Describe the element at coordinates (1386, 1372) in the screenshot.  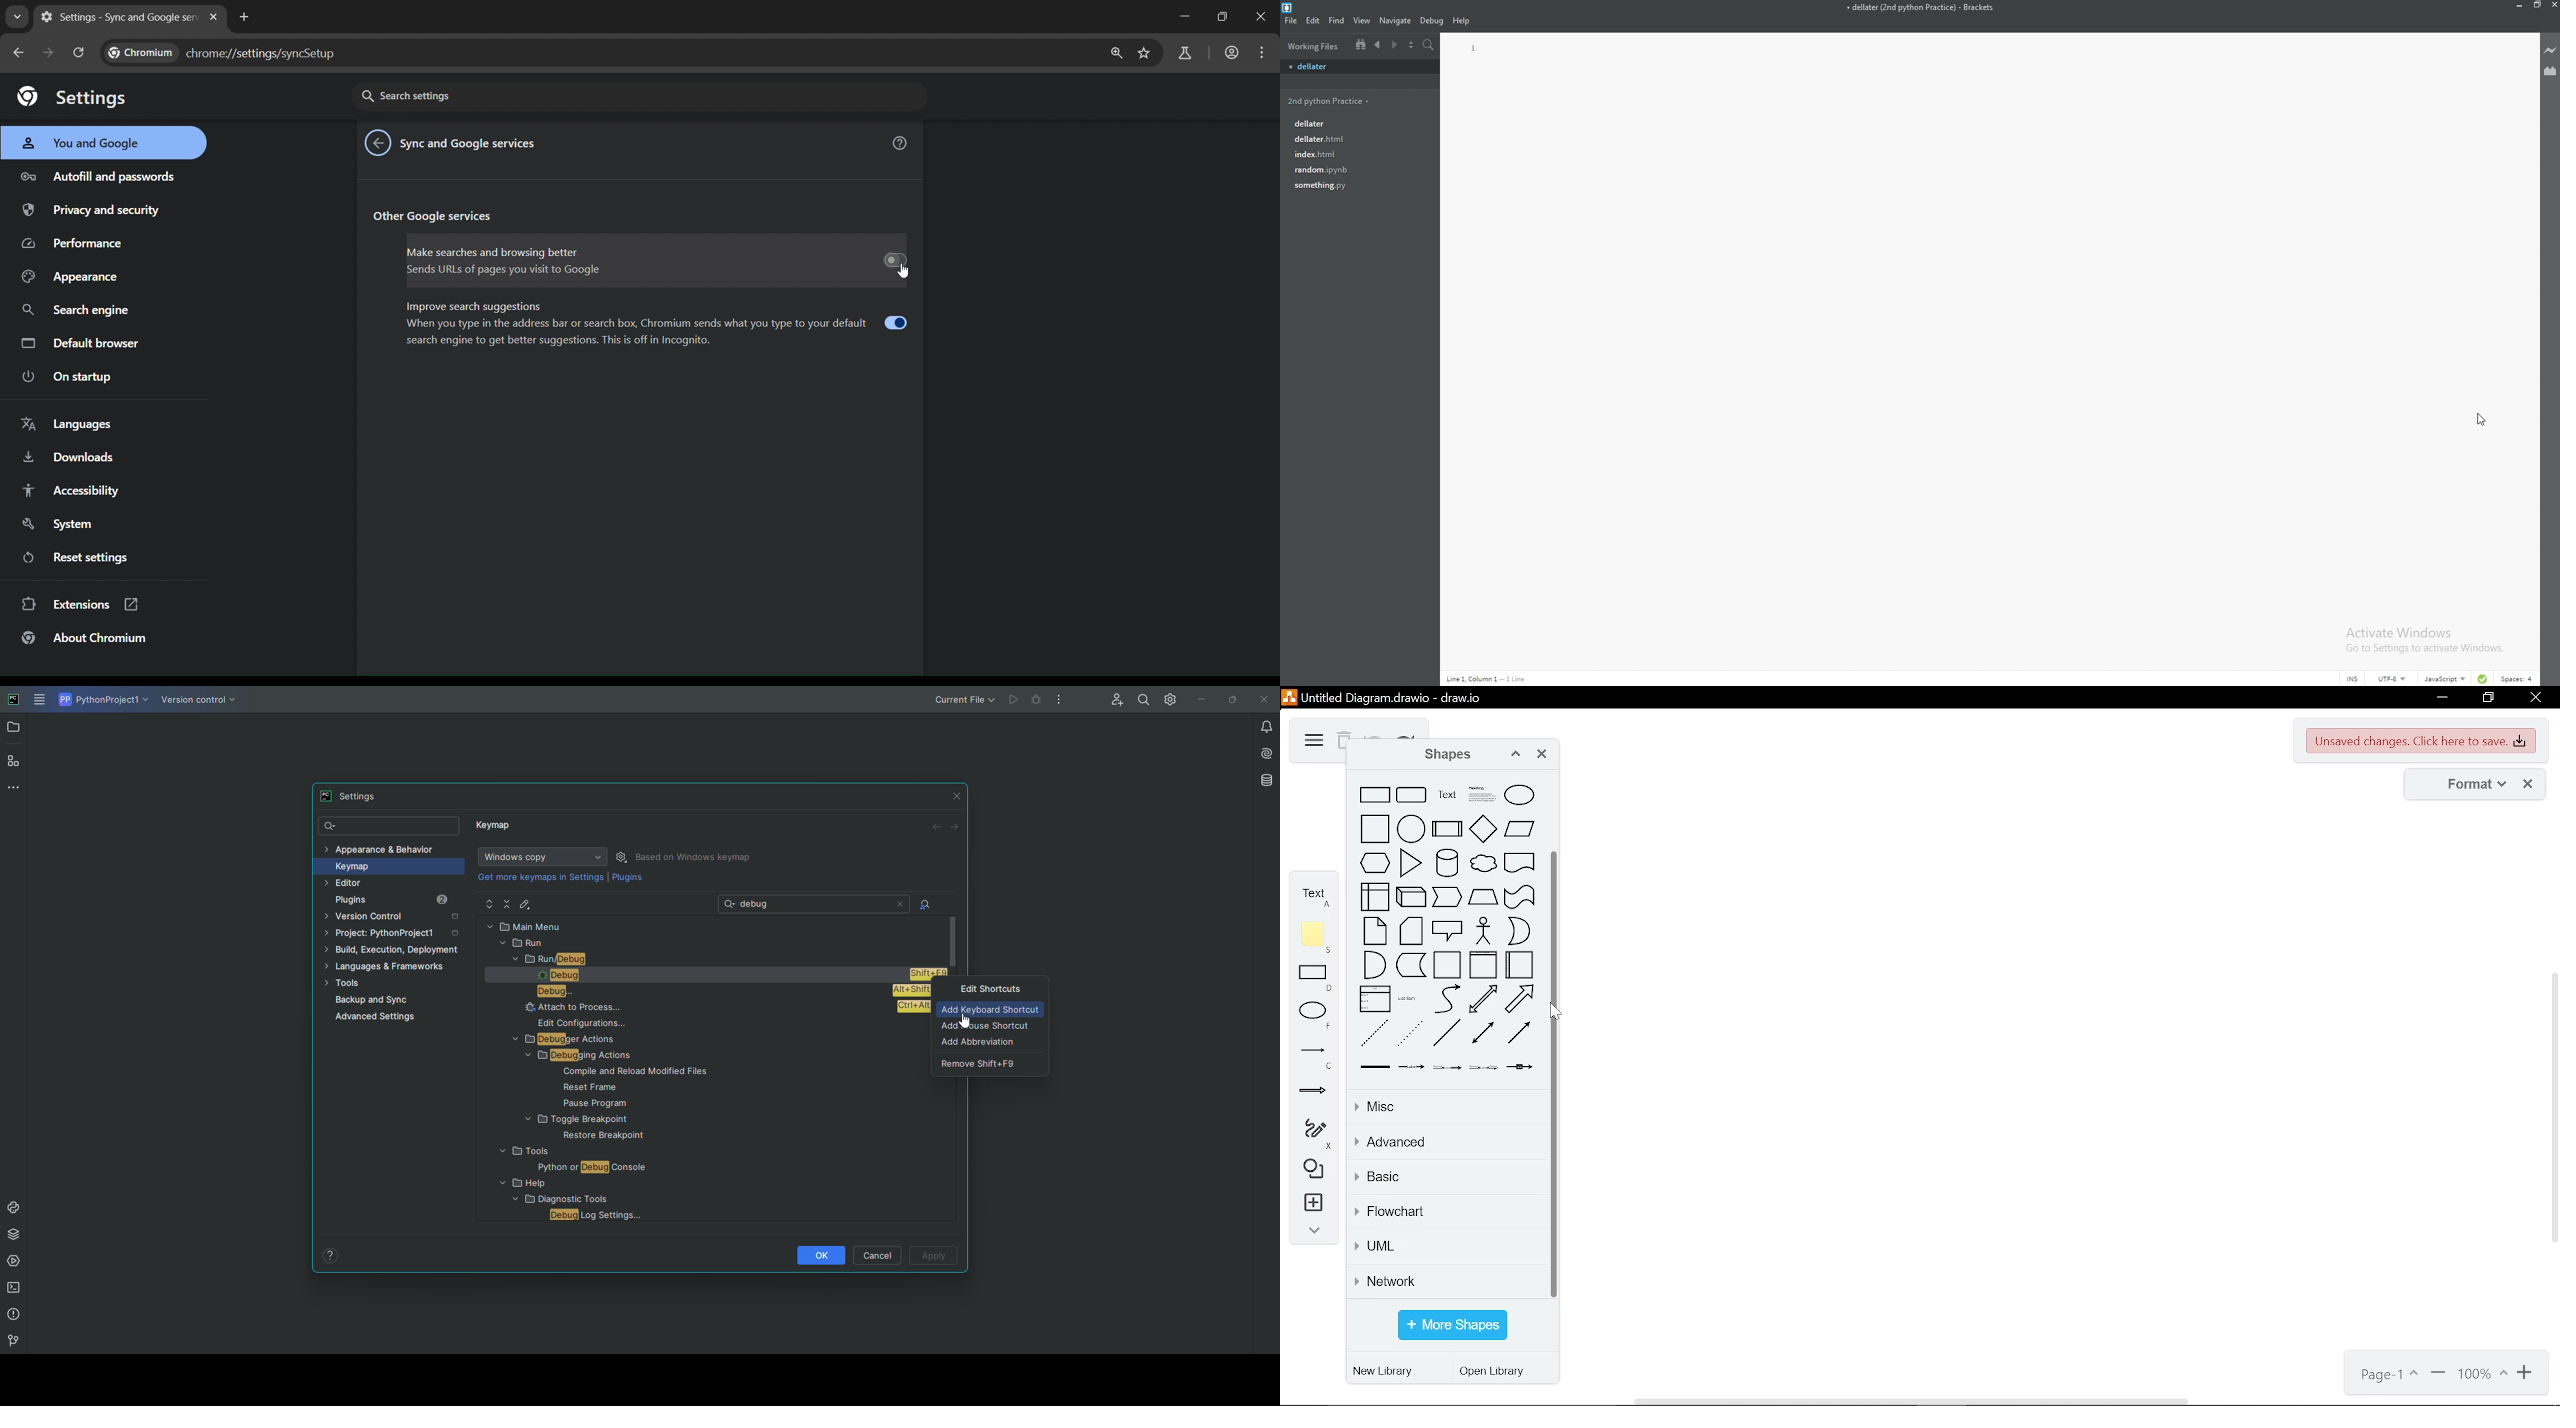
I see `new library` at that location.